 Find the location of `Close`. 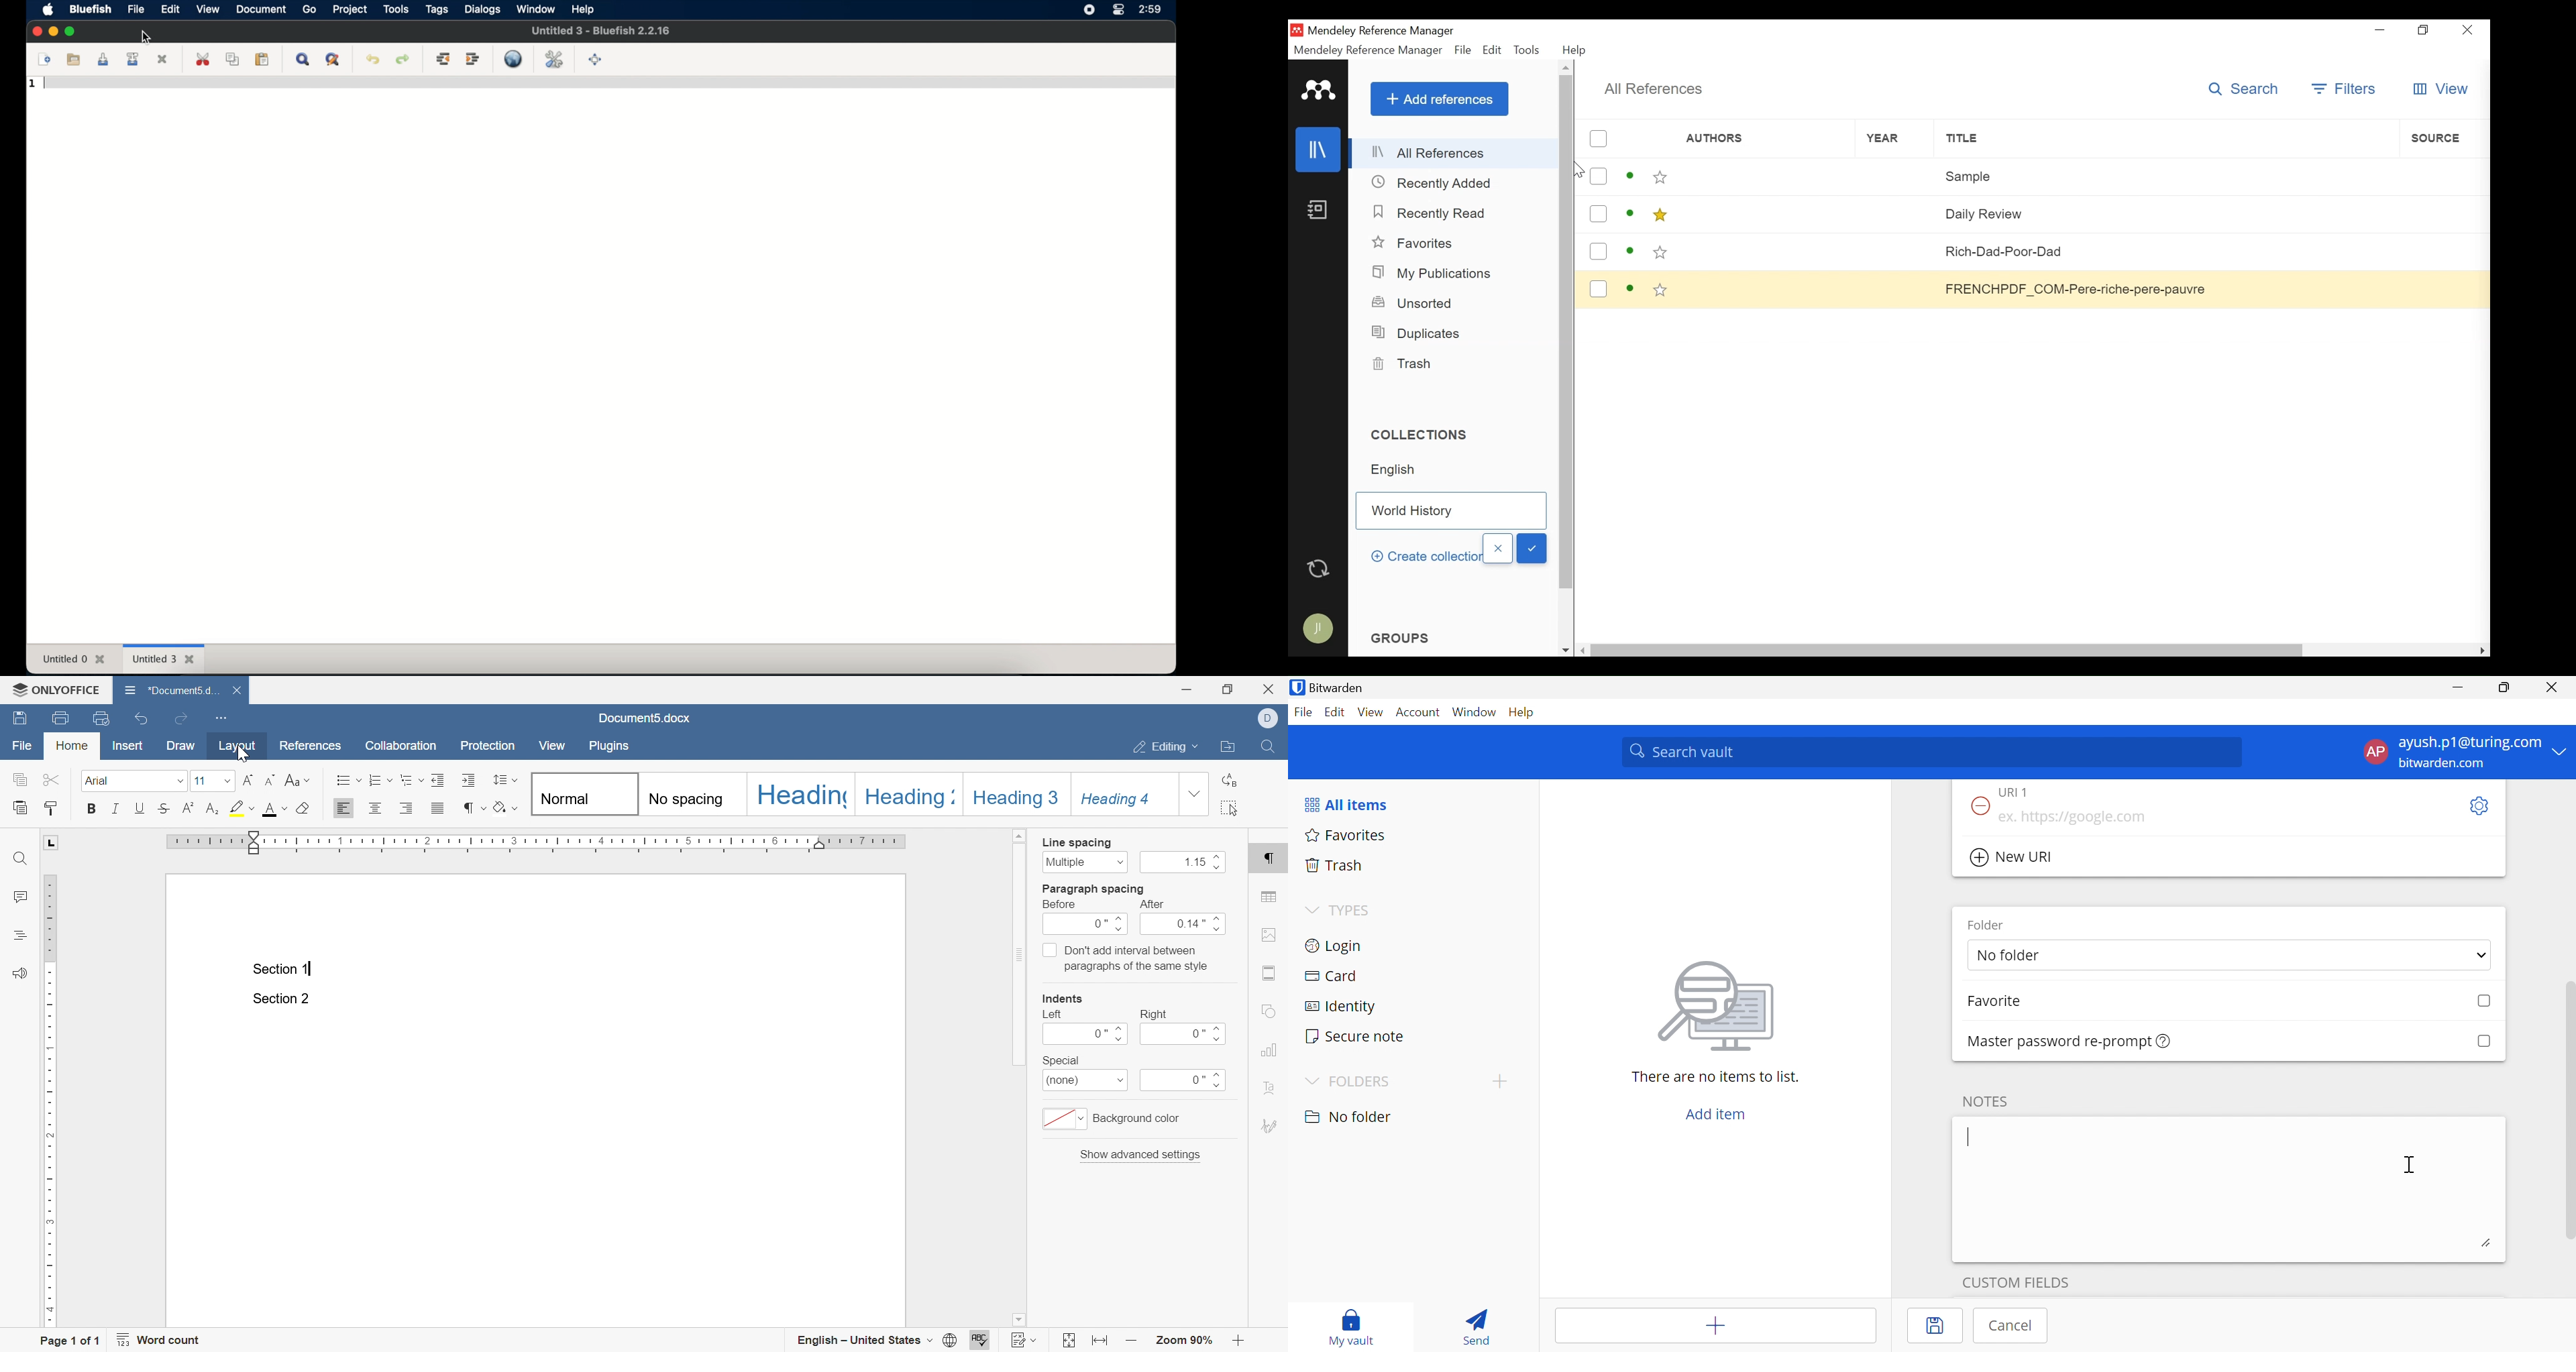

Close is located at coordinates (2555, 687).